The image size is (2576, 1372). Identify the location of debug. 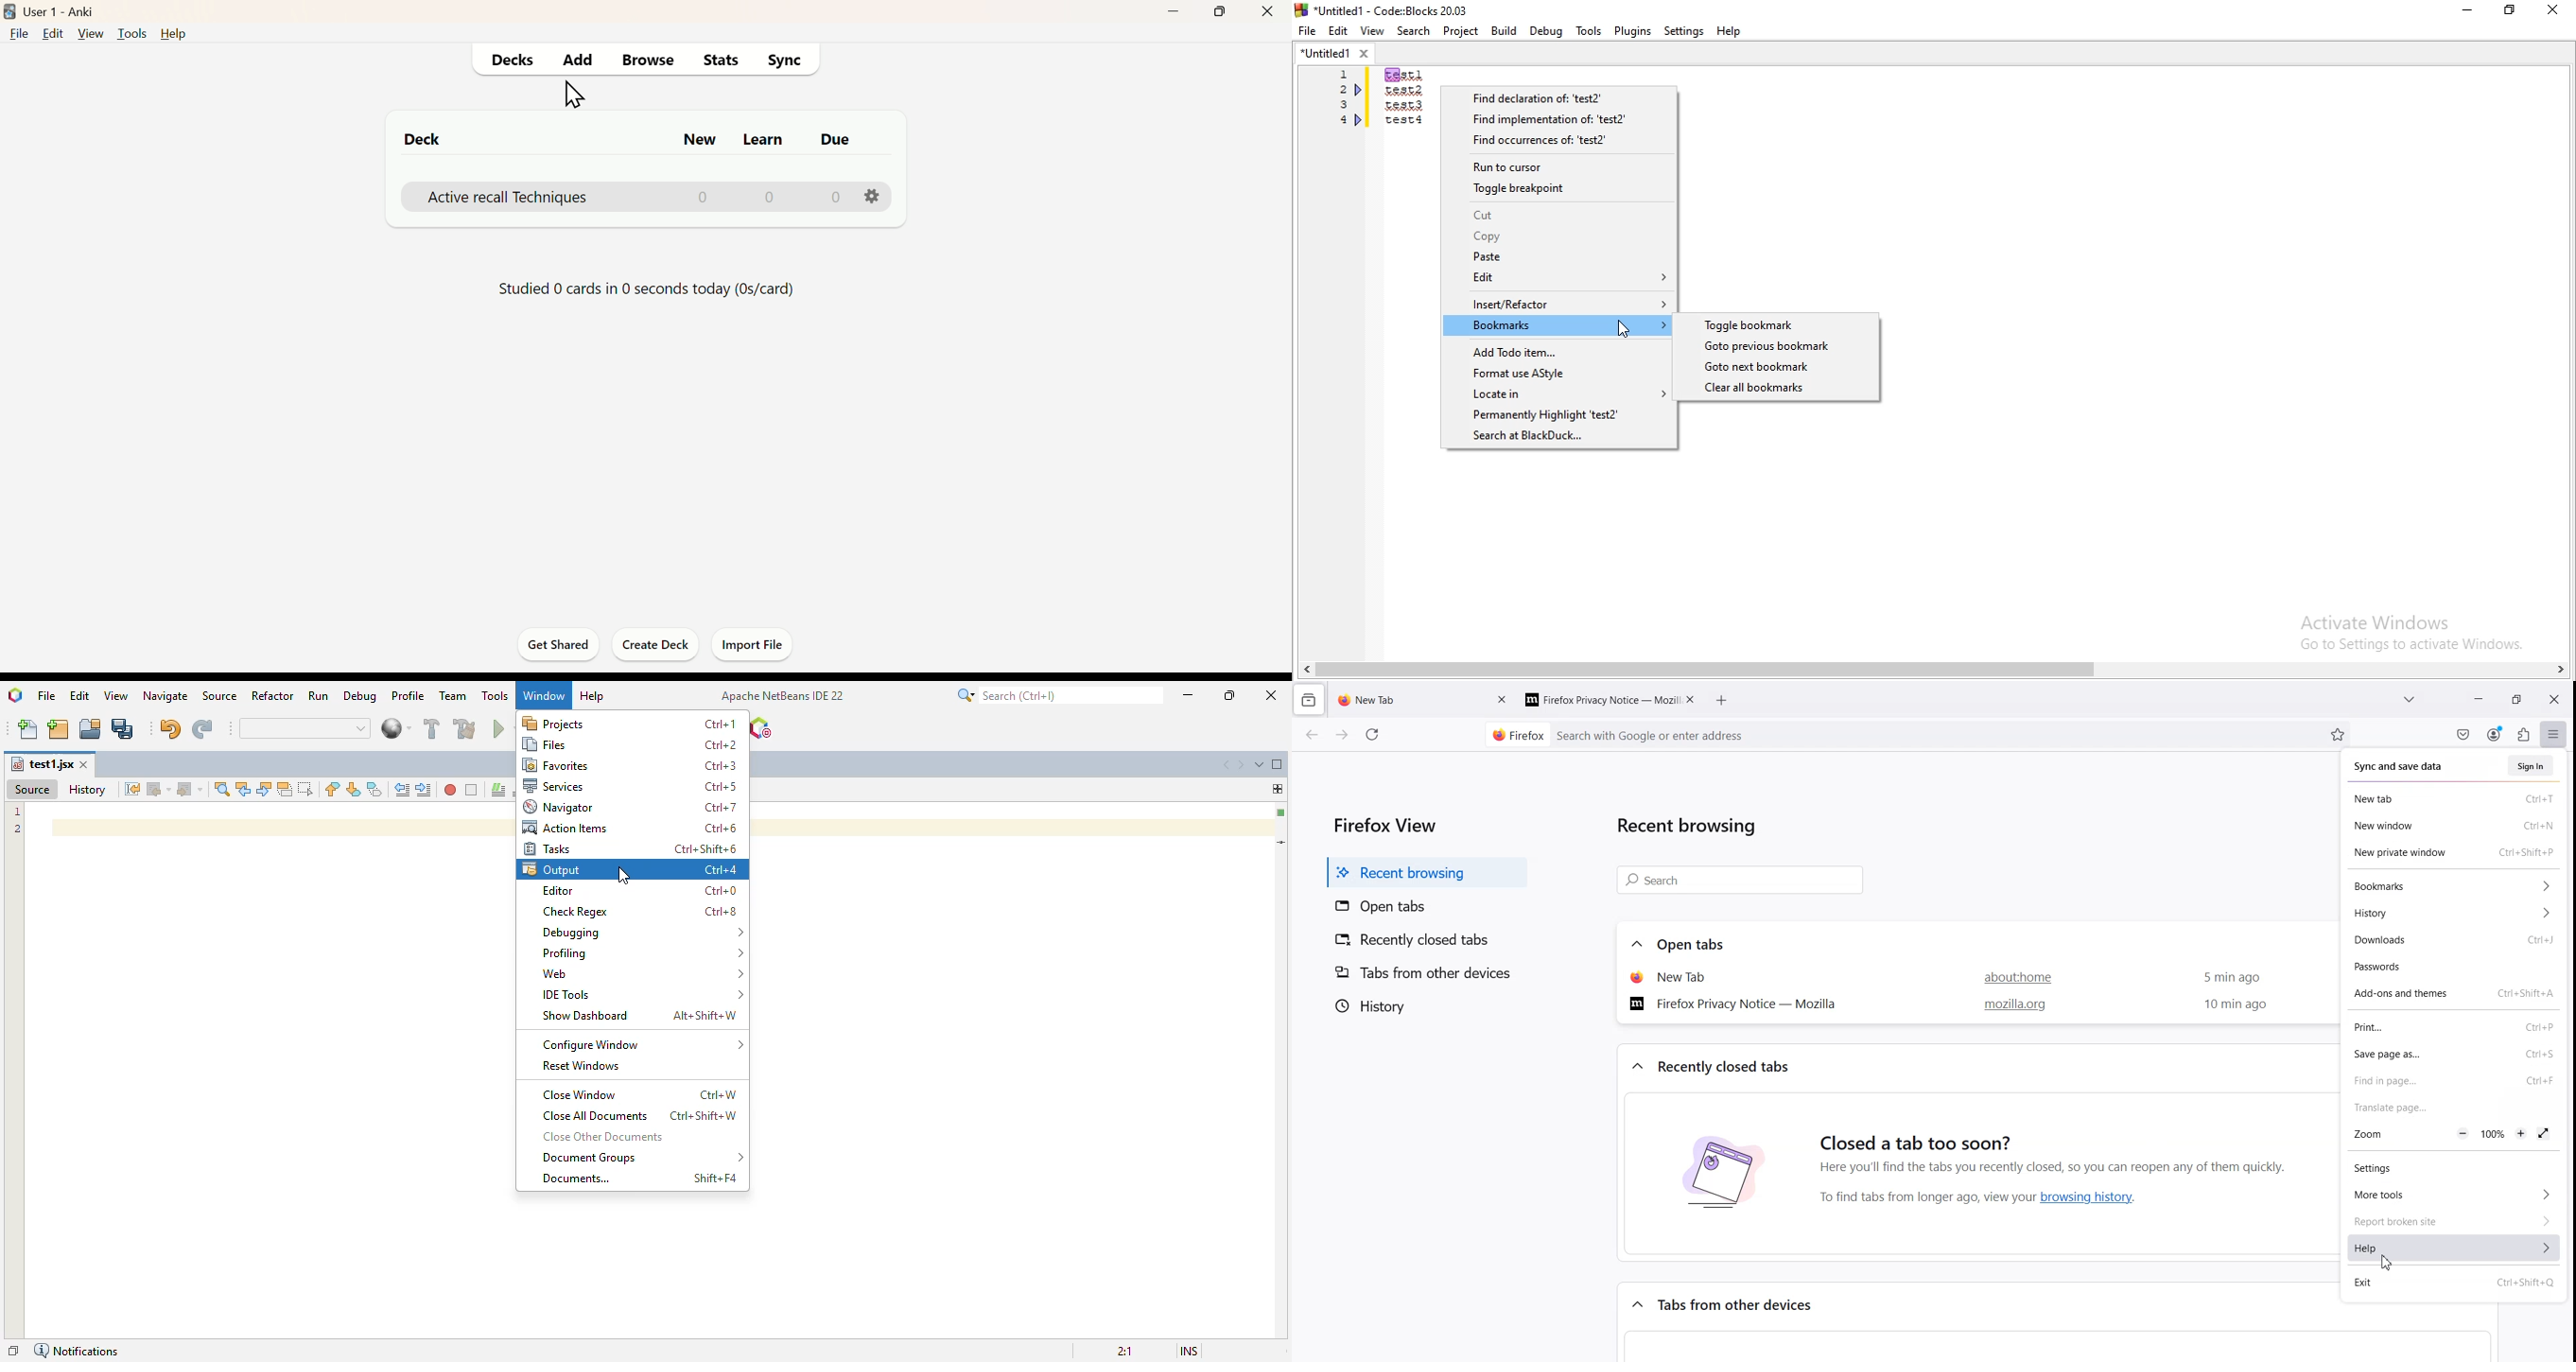
(361, 696).